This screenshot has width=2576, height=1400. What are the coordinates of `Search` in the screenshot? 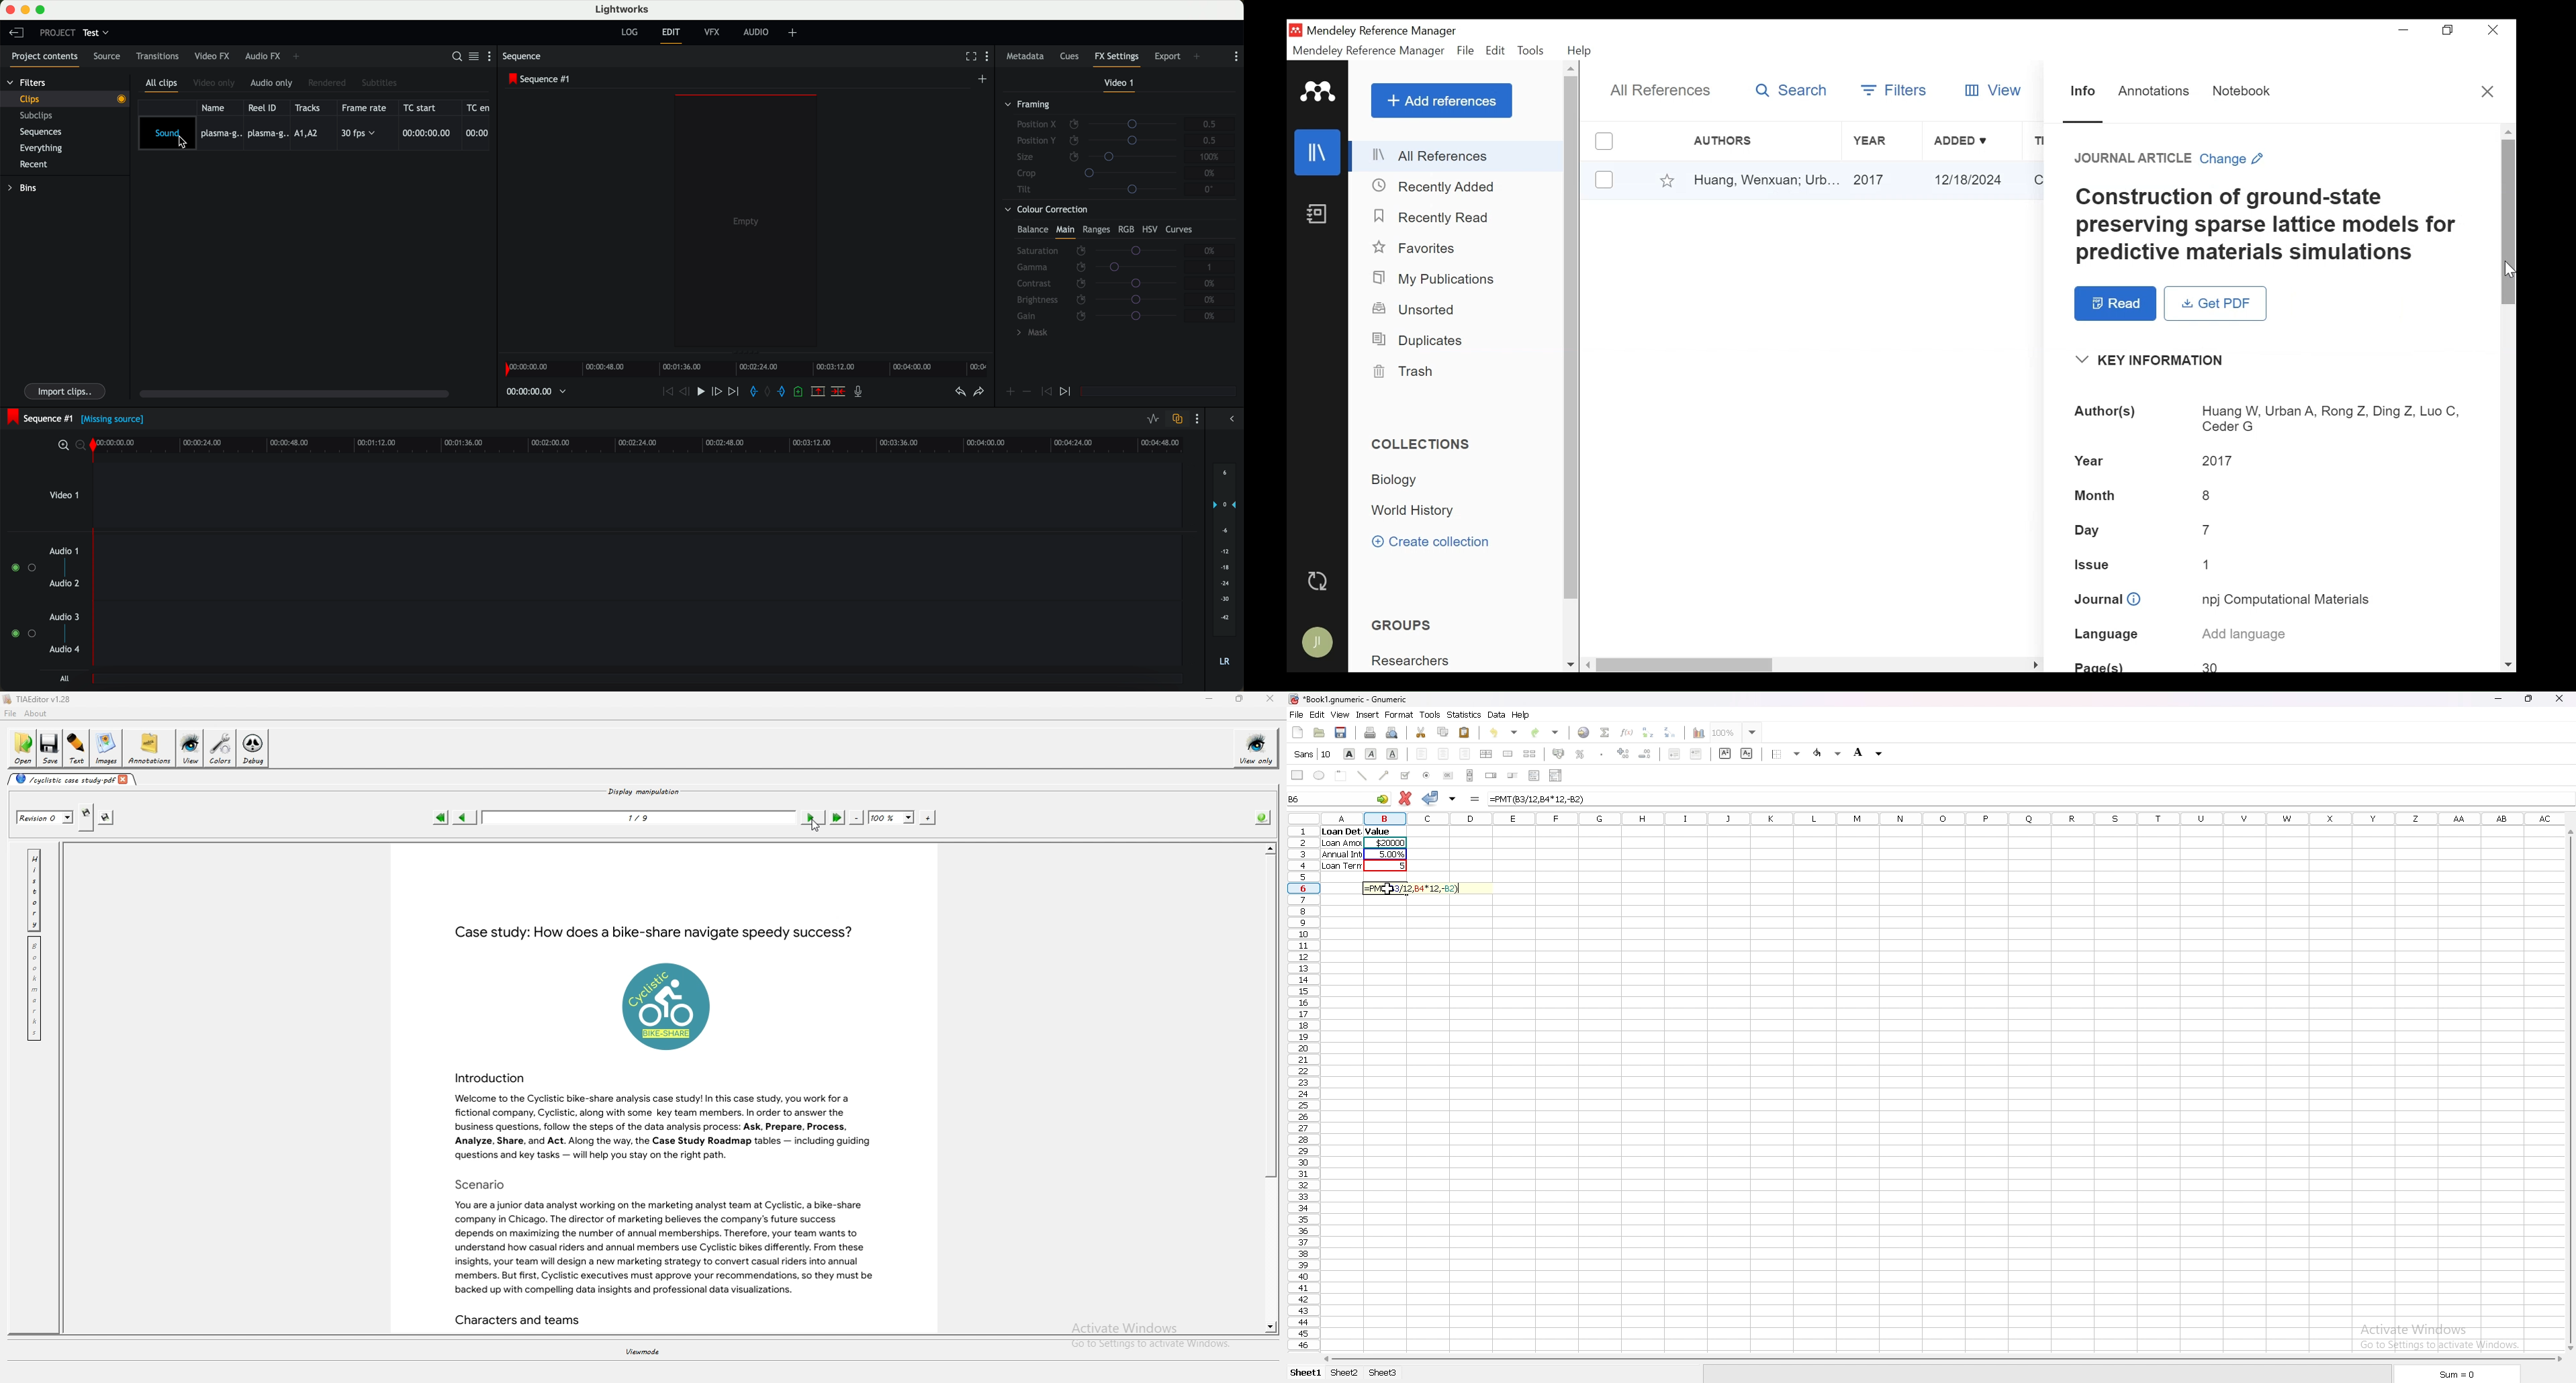 It's located at (1792, 91).